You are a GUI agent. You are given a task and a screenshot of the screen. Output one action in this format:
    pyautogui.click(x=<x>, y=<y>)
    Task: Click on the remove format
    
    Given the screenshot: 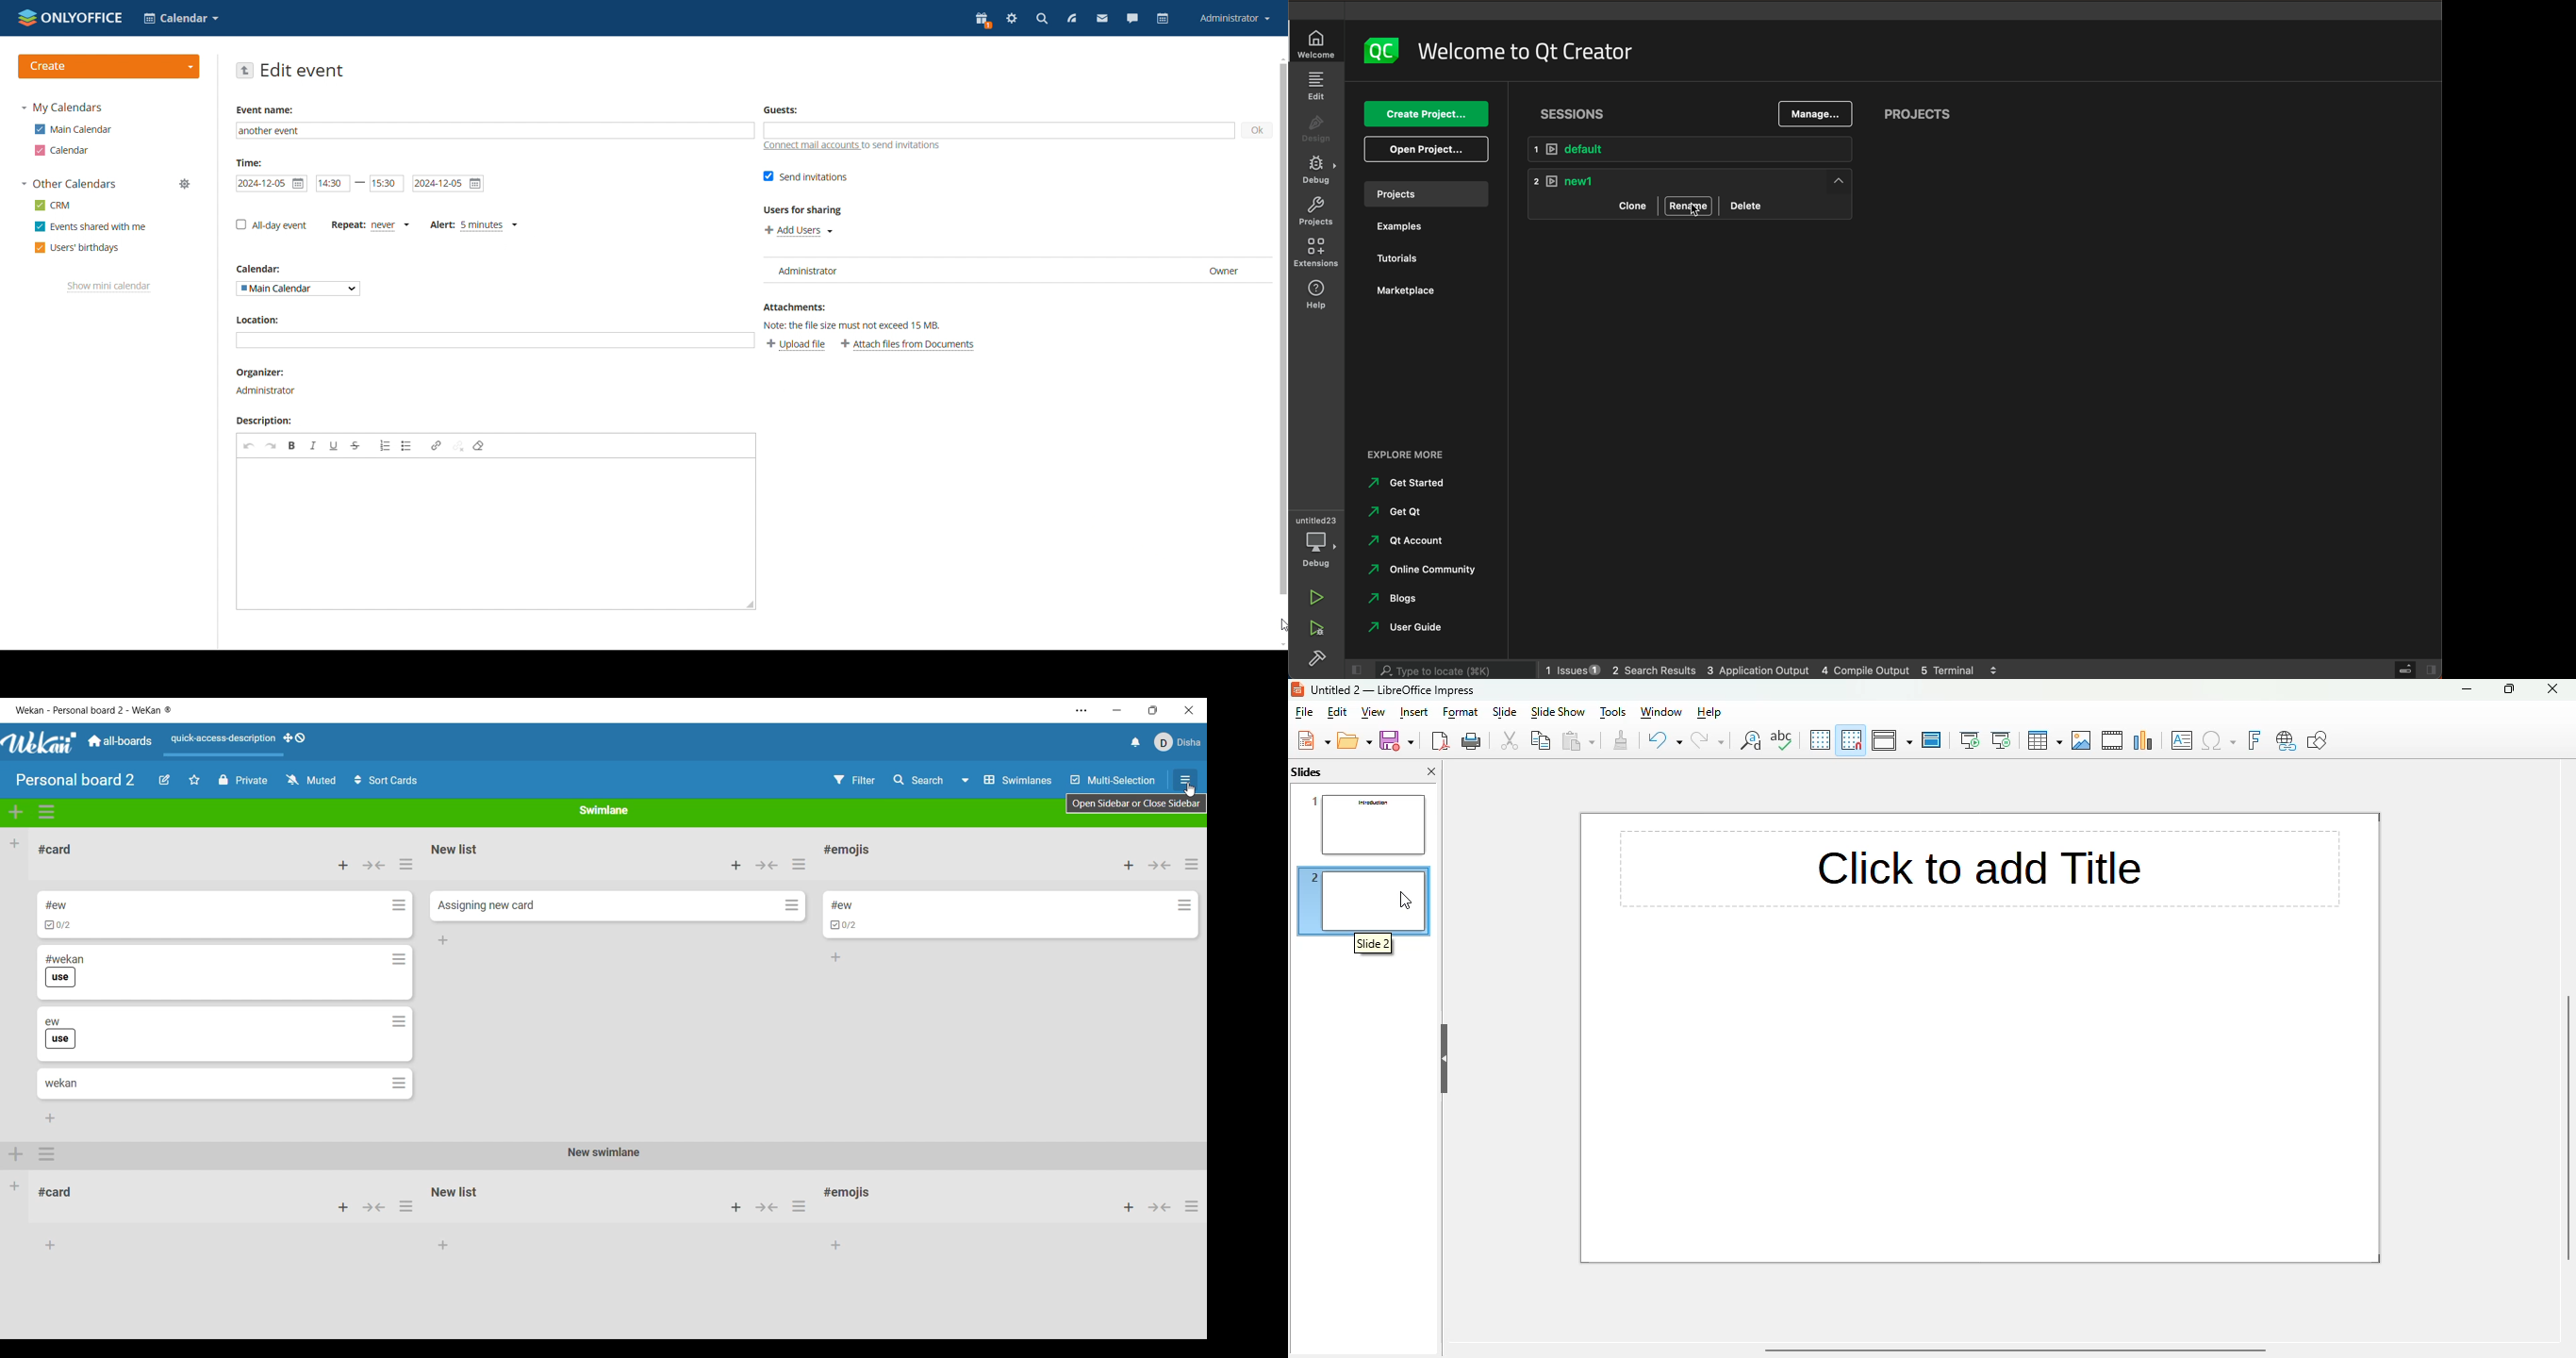 What is the action you would take?
    pyautogui.click(x=479, y=446)
    